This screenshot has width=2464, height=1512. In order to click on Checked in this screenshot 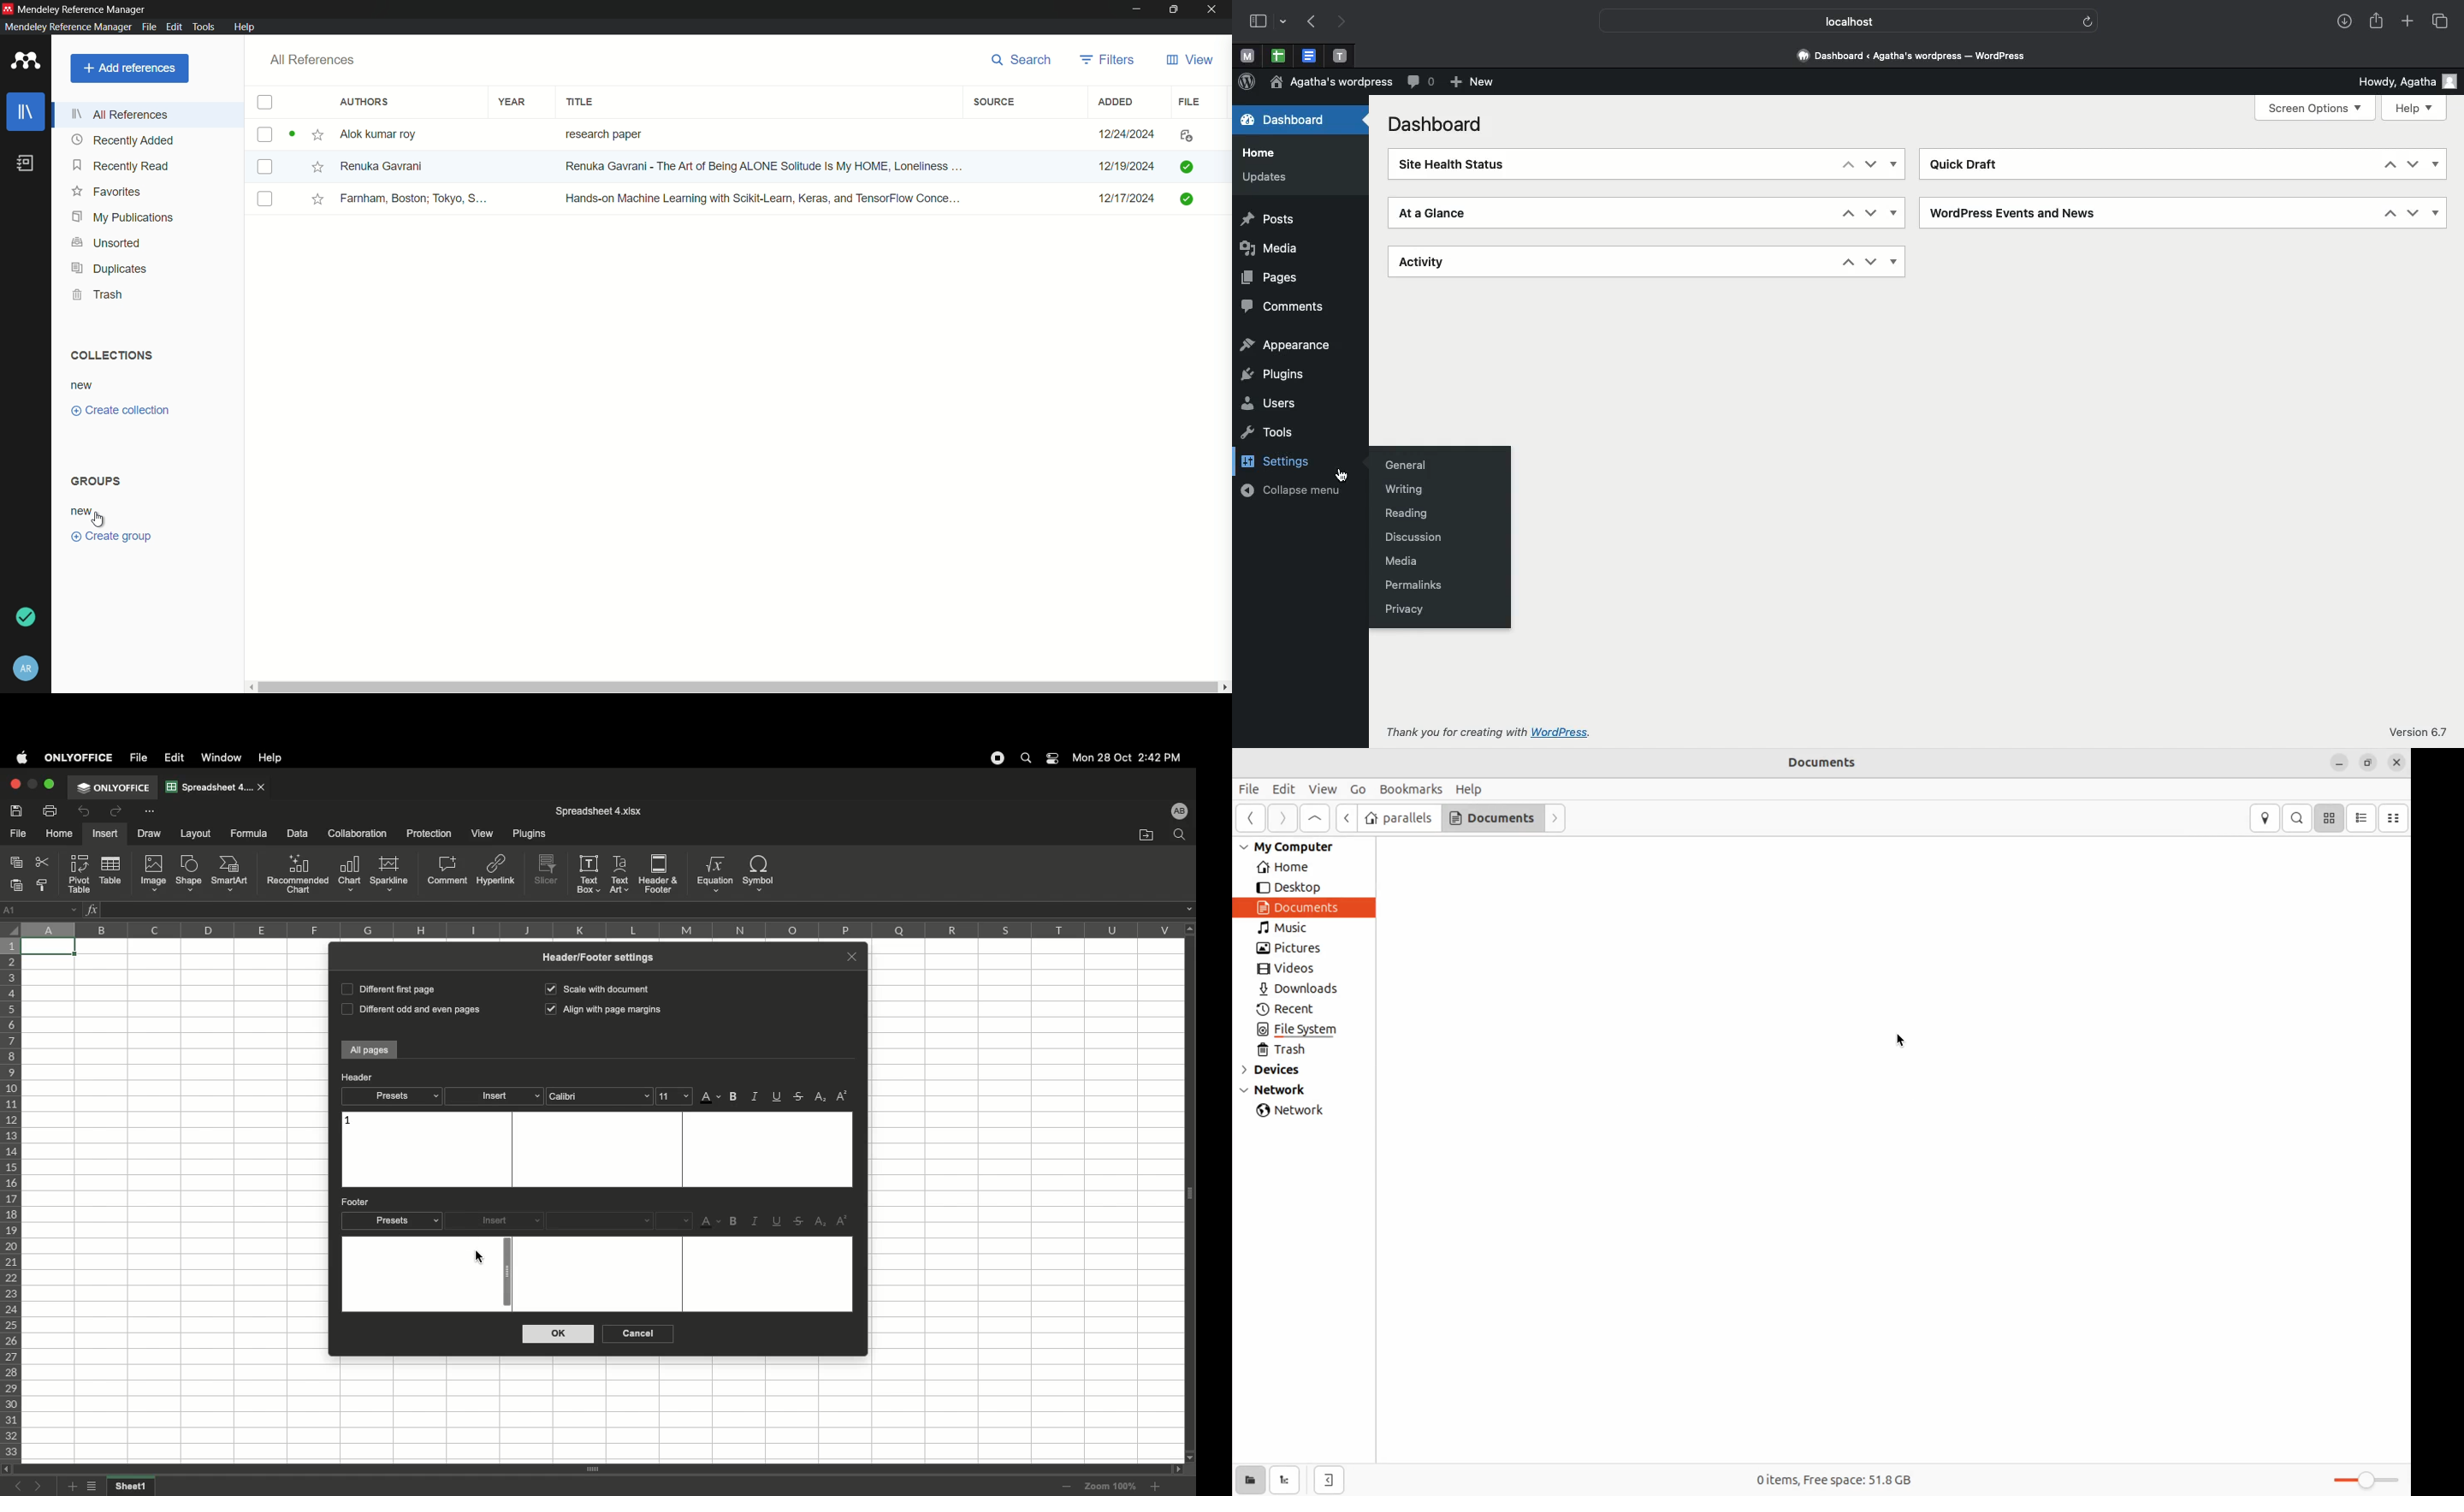, I will do `click(1186, 166)`.